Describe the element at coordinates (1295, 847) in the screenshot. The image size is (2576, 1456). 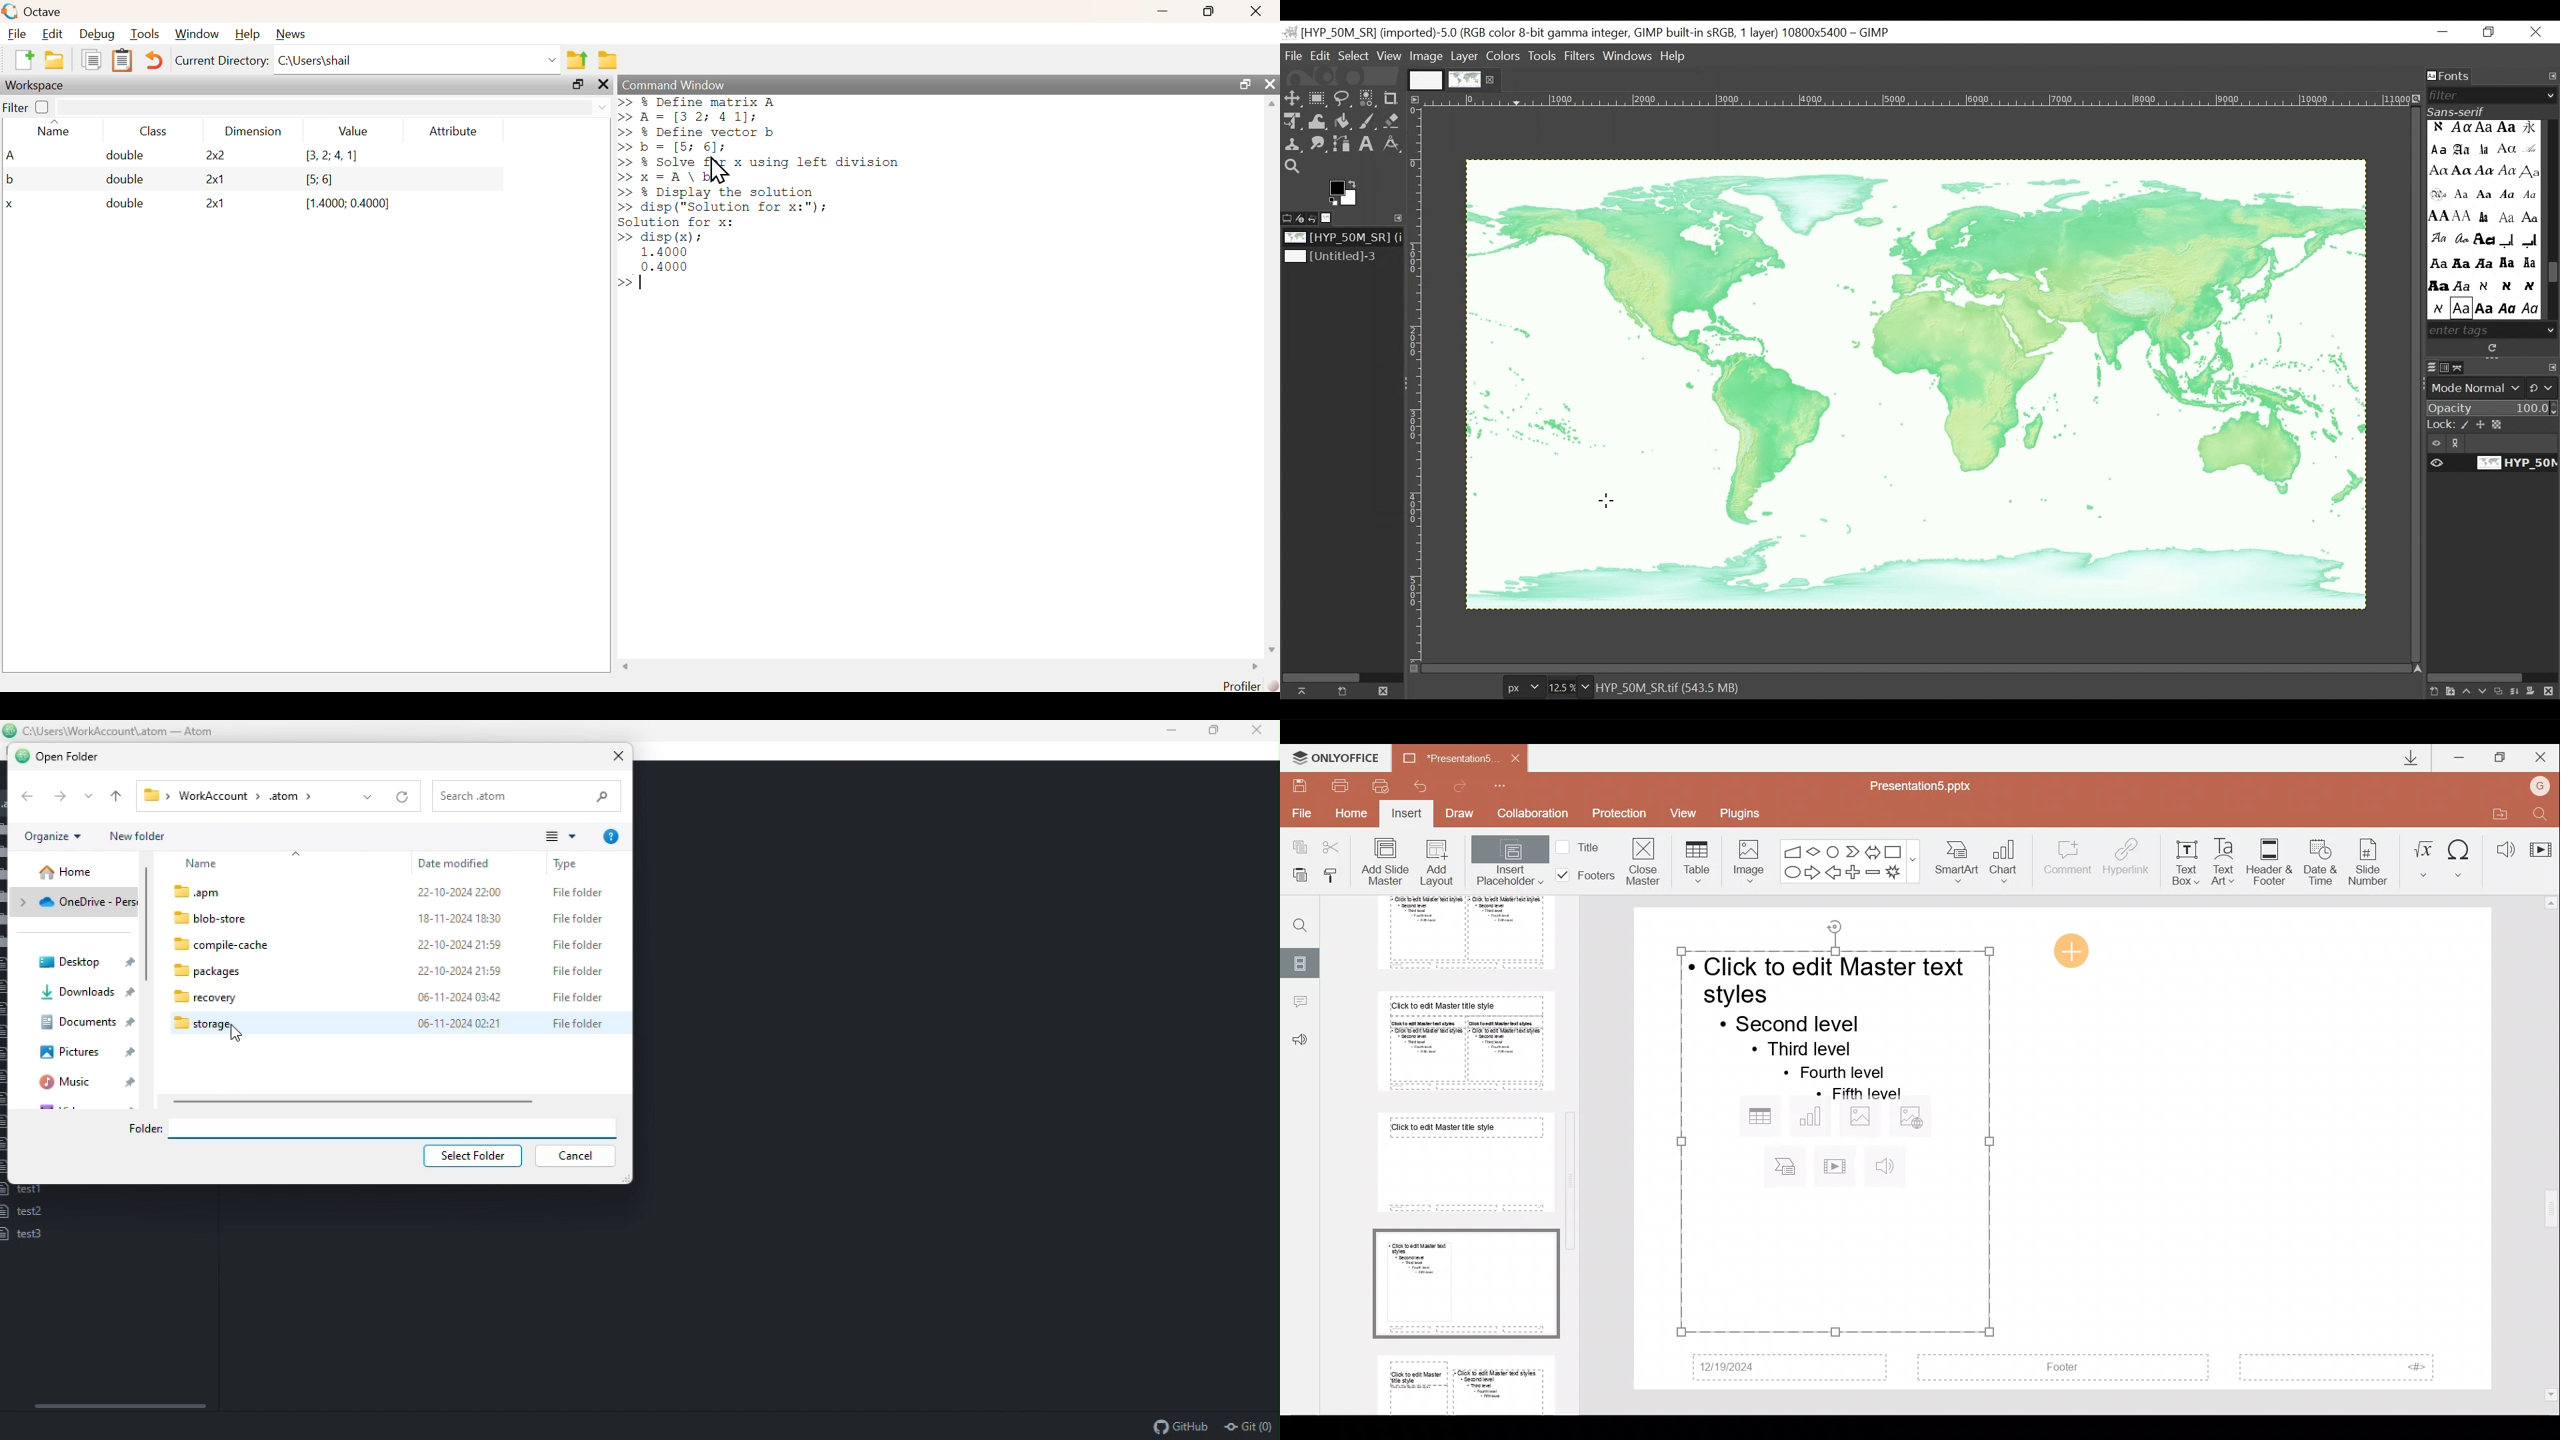
I see `Copy` at that location.